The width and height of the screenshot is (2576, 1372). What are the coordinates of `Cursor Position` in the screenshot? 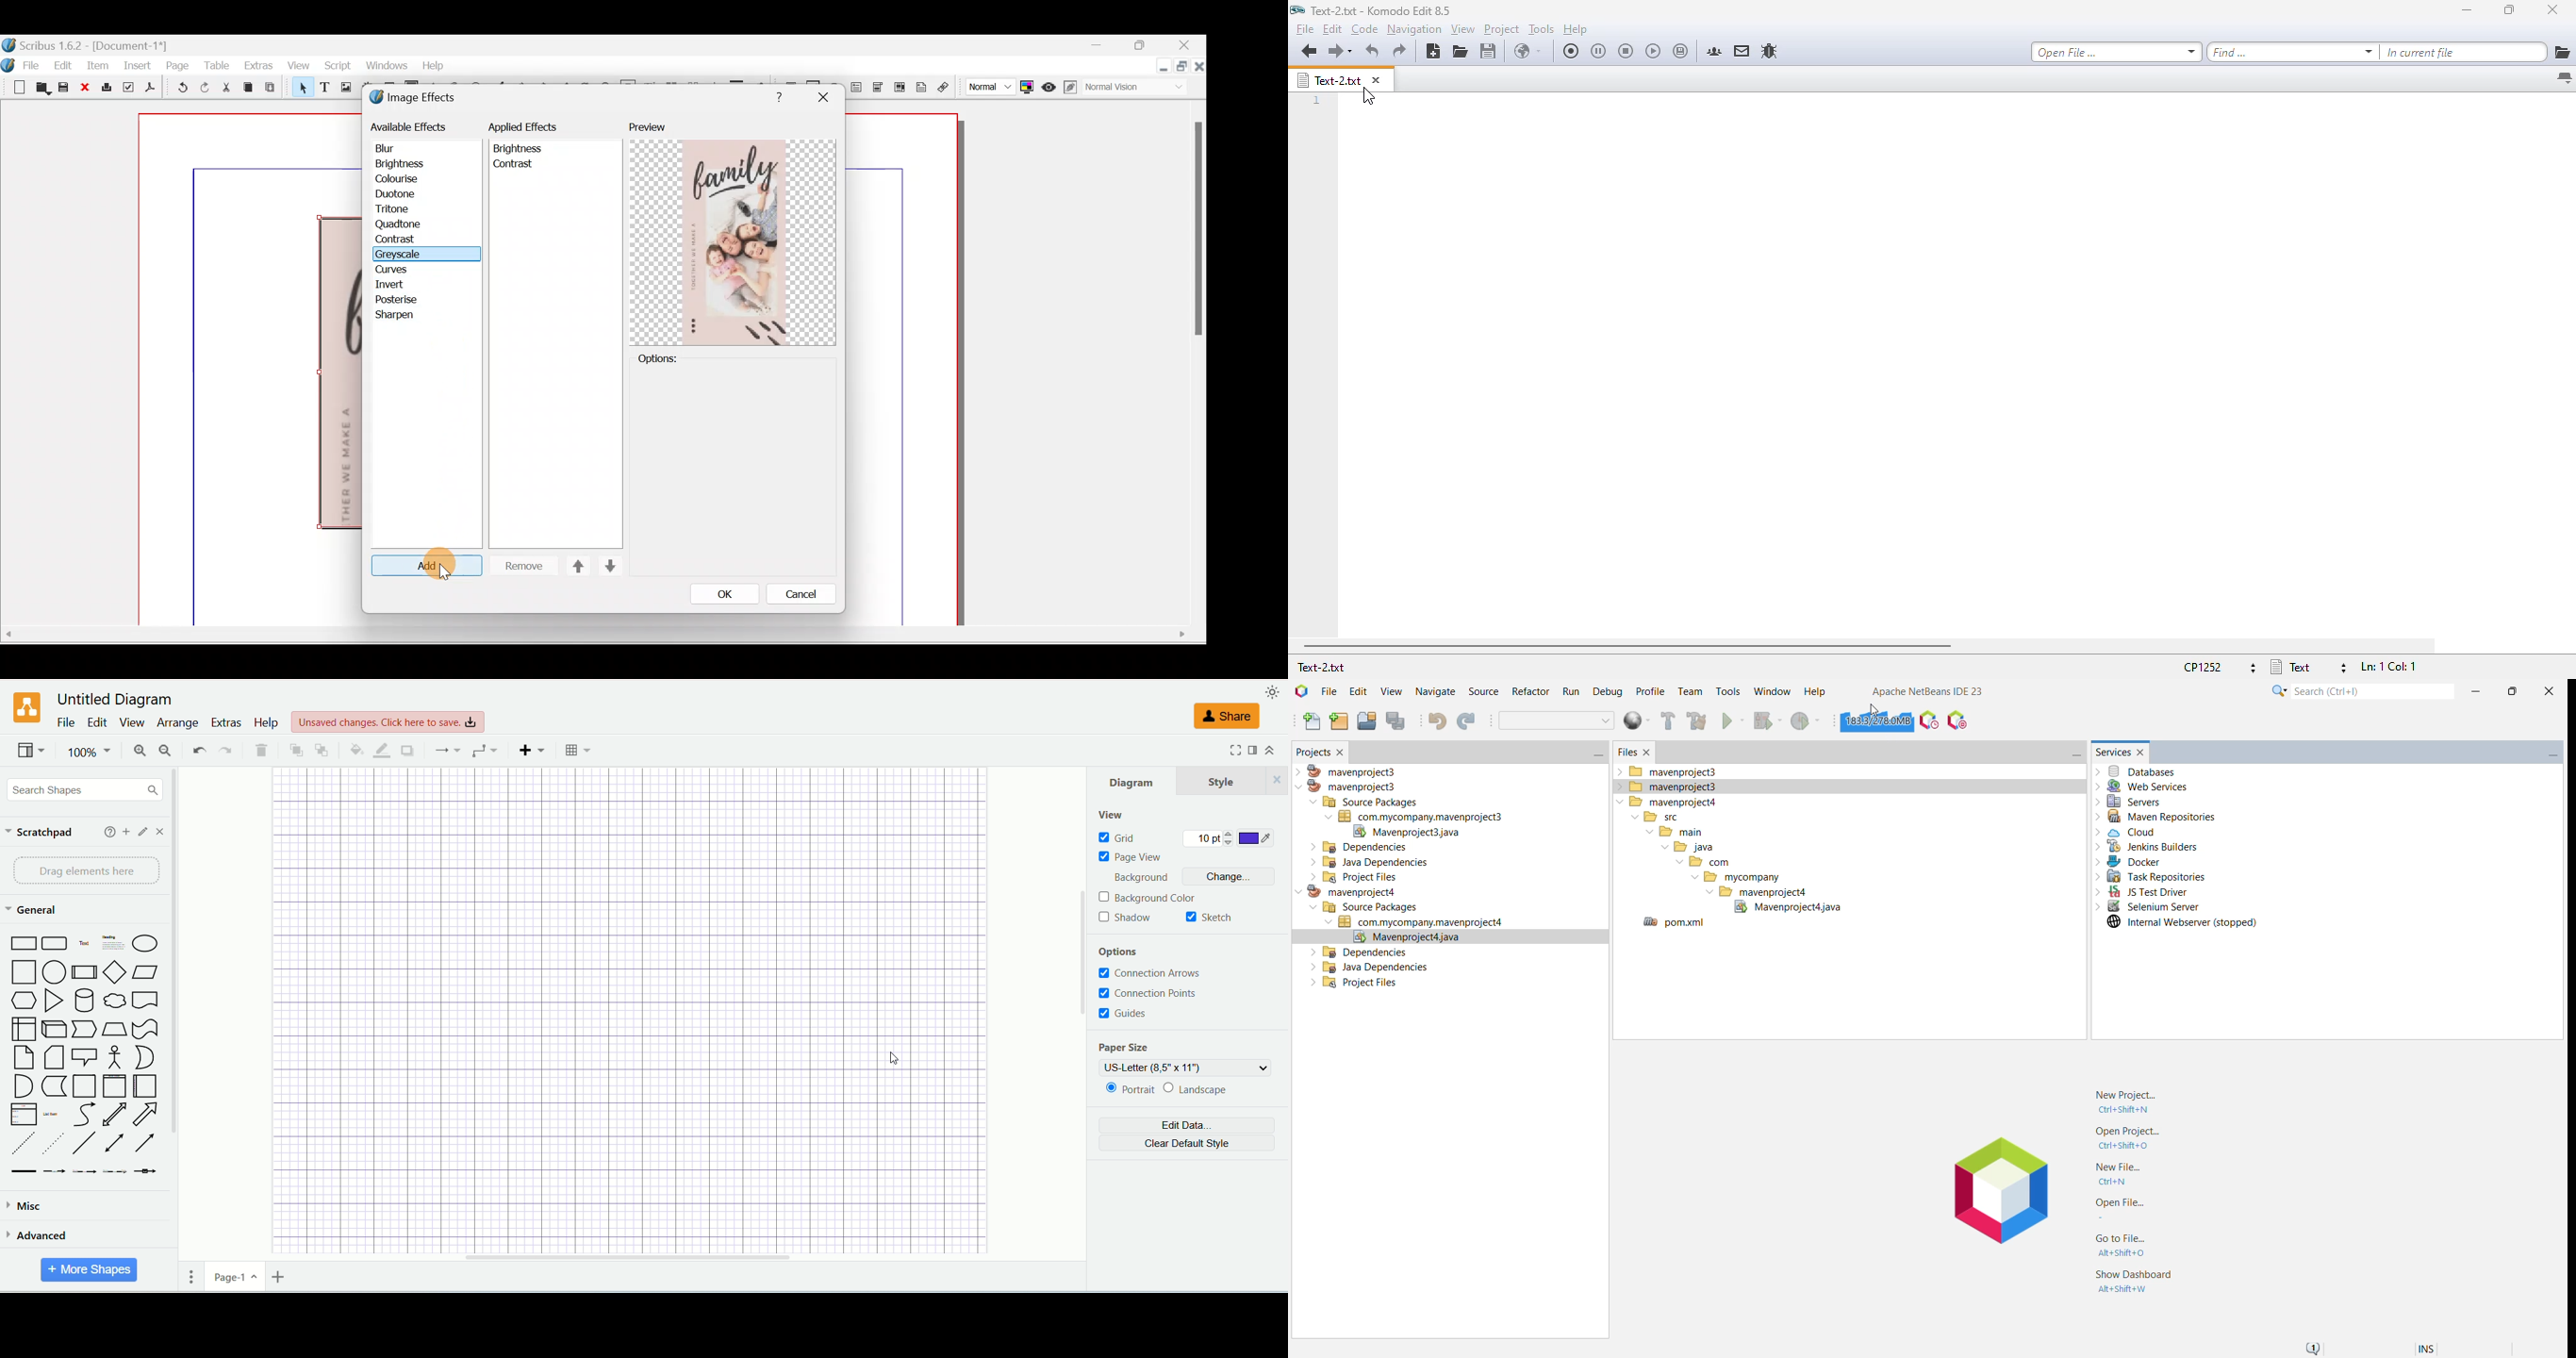 It's located at (891, 1061).